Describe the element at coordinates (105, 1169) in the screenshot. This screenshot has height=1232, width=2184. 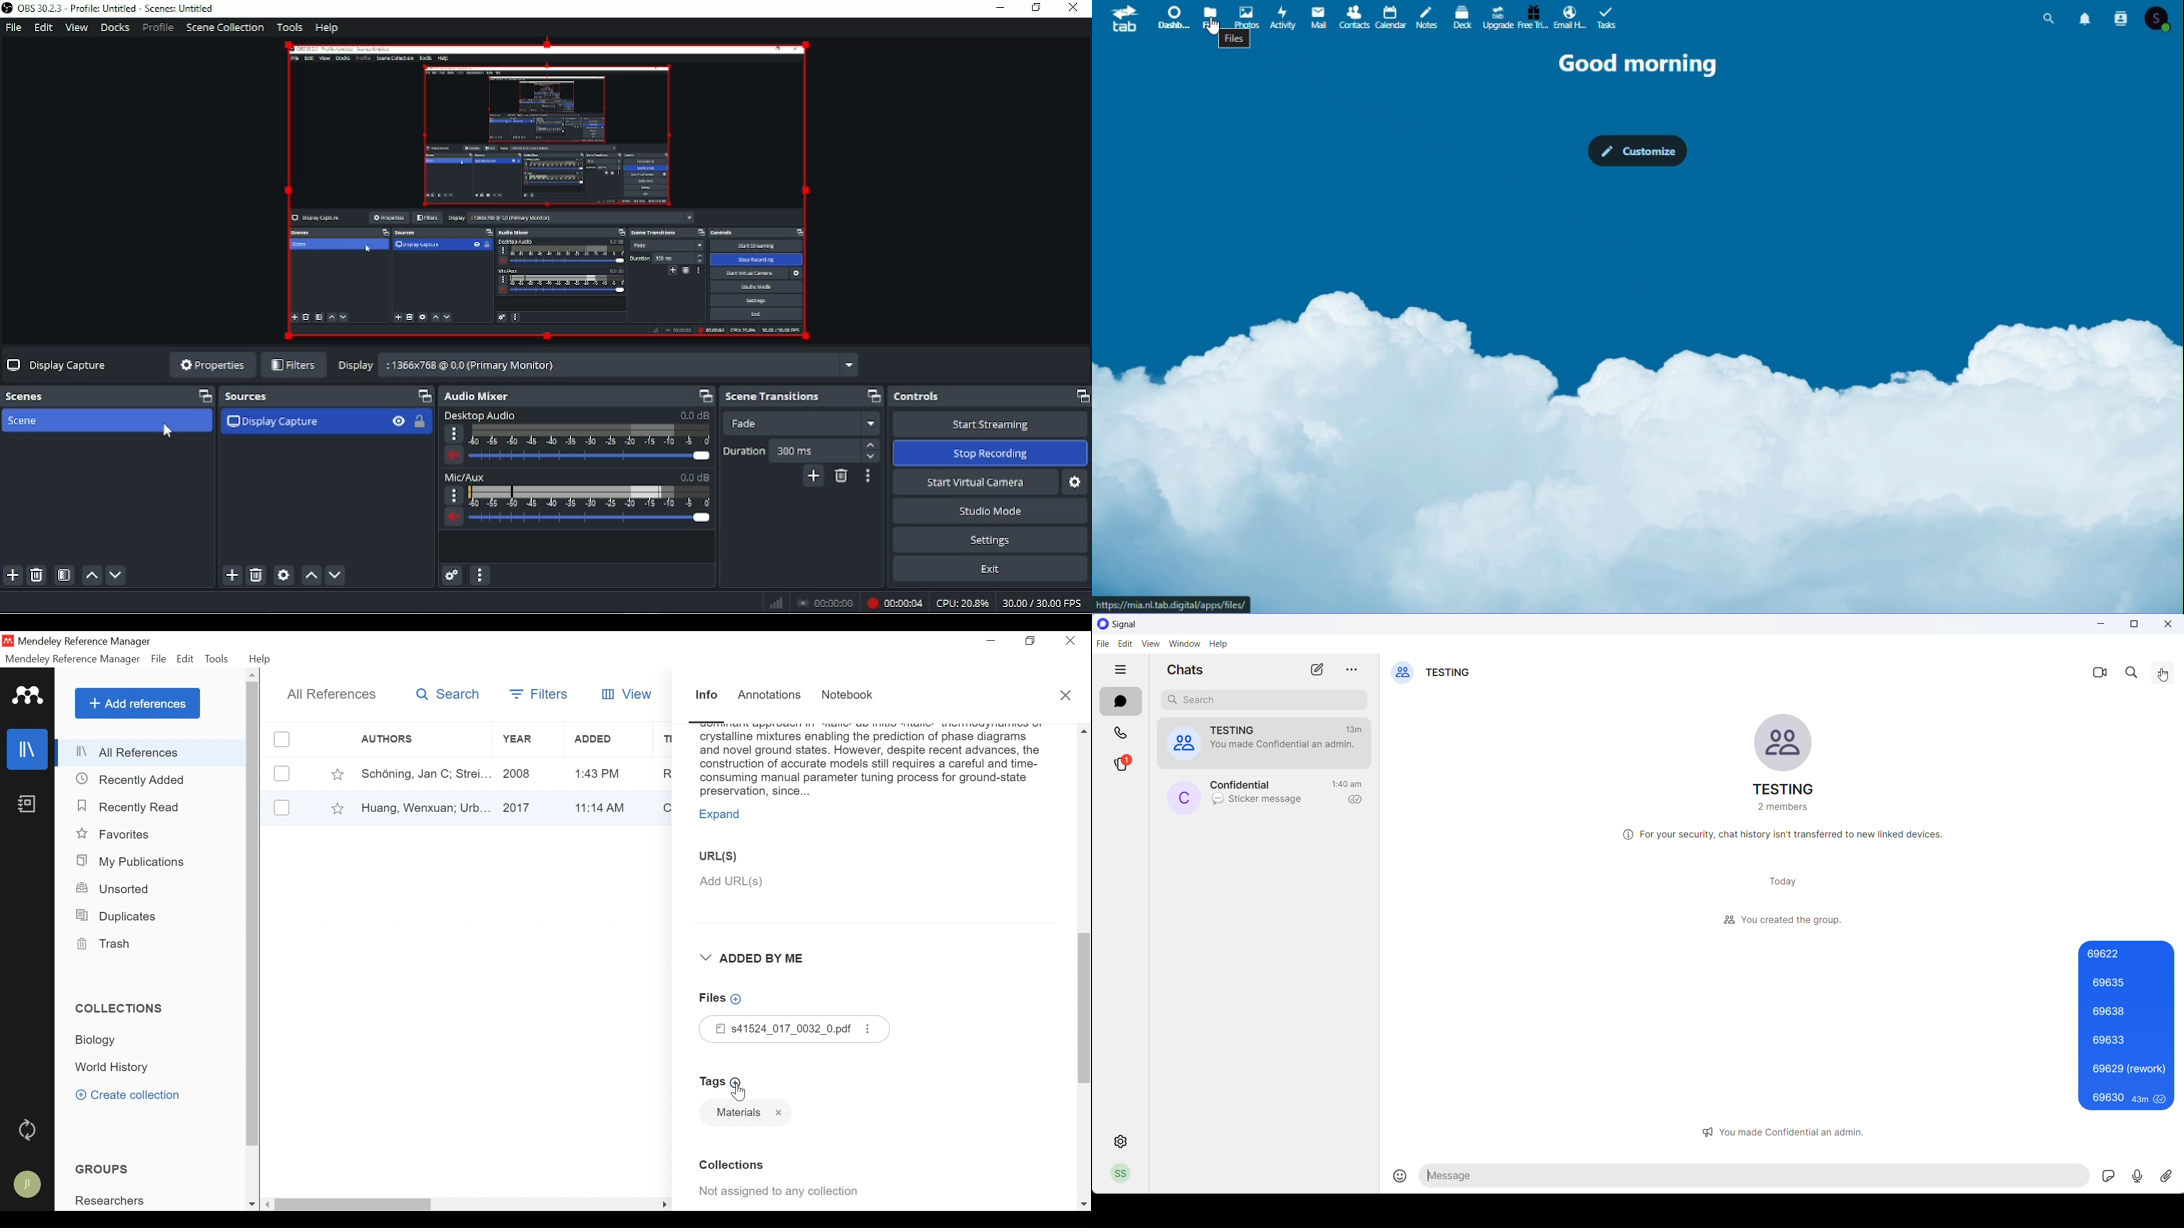
I see `Groups` at that location.